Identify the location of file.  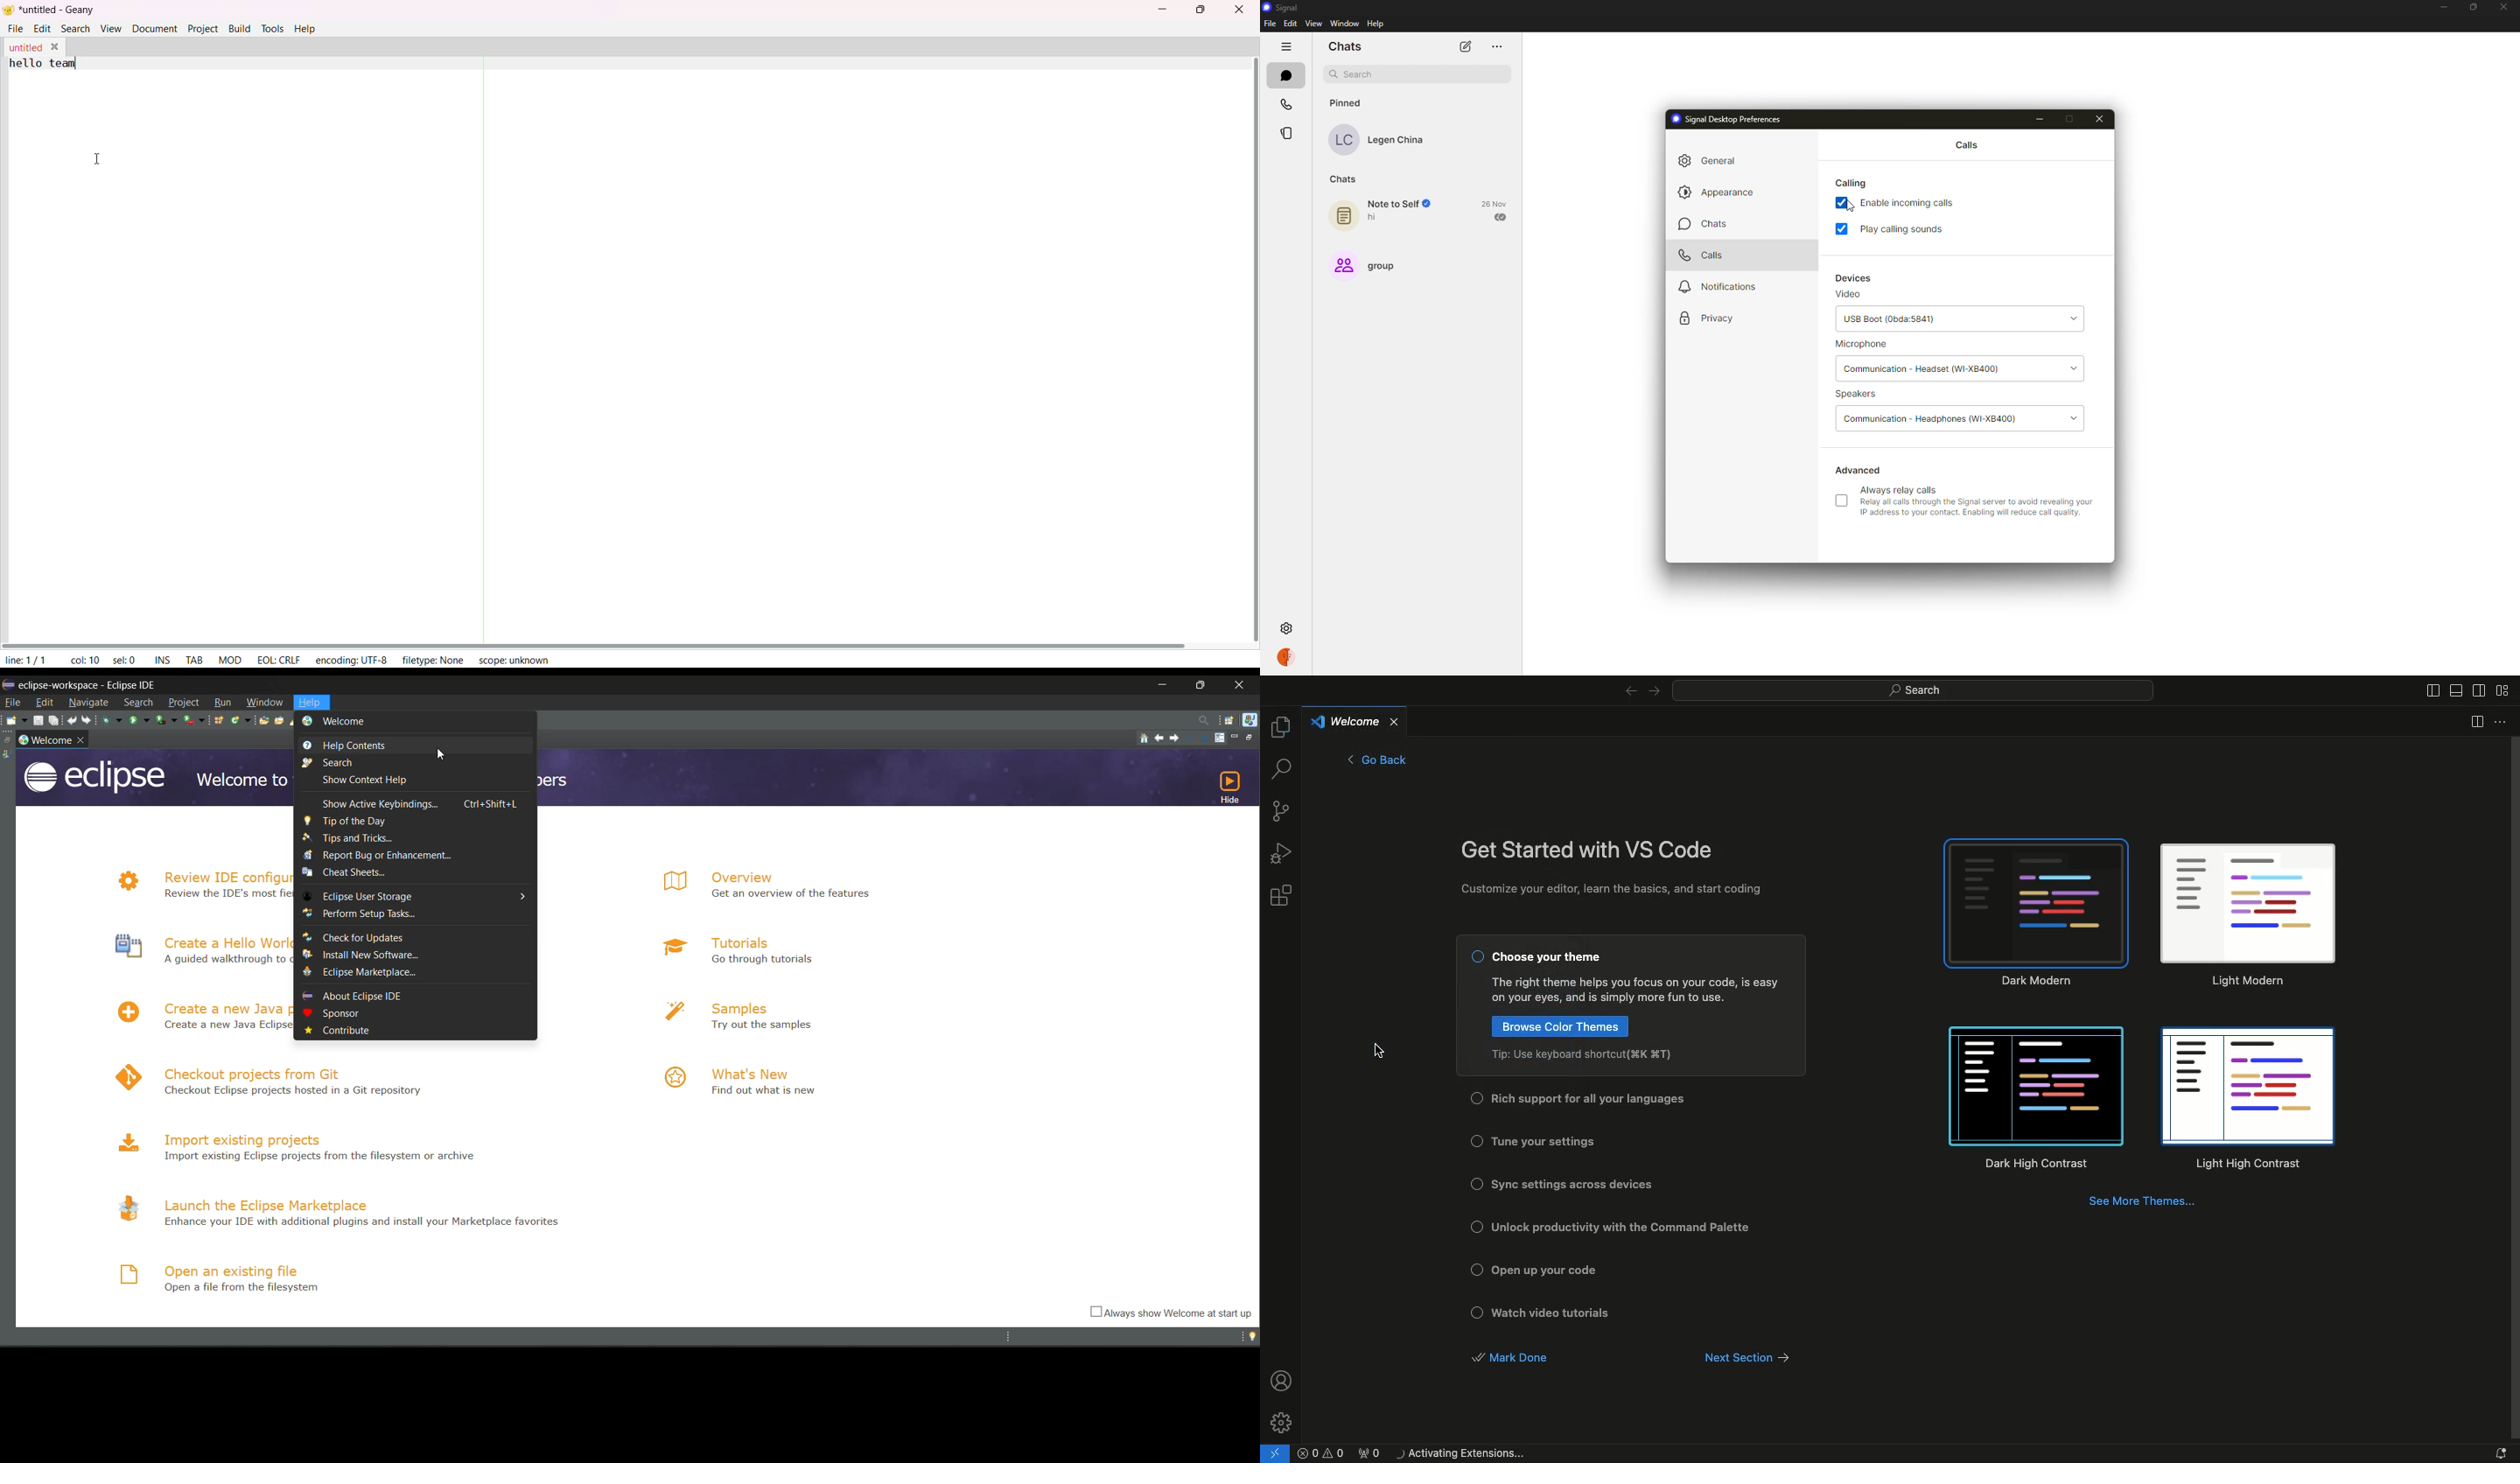
(14, 700).